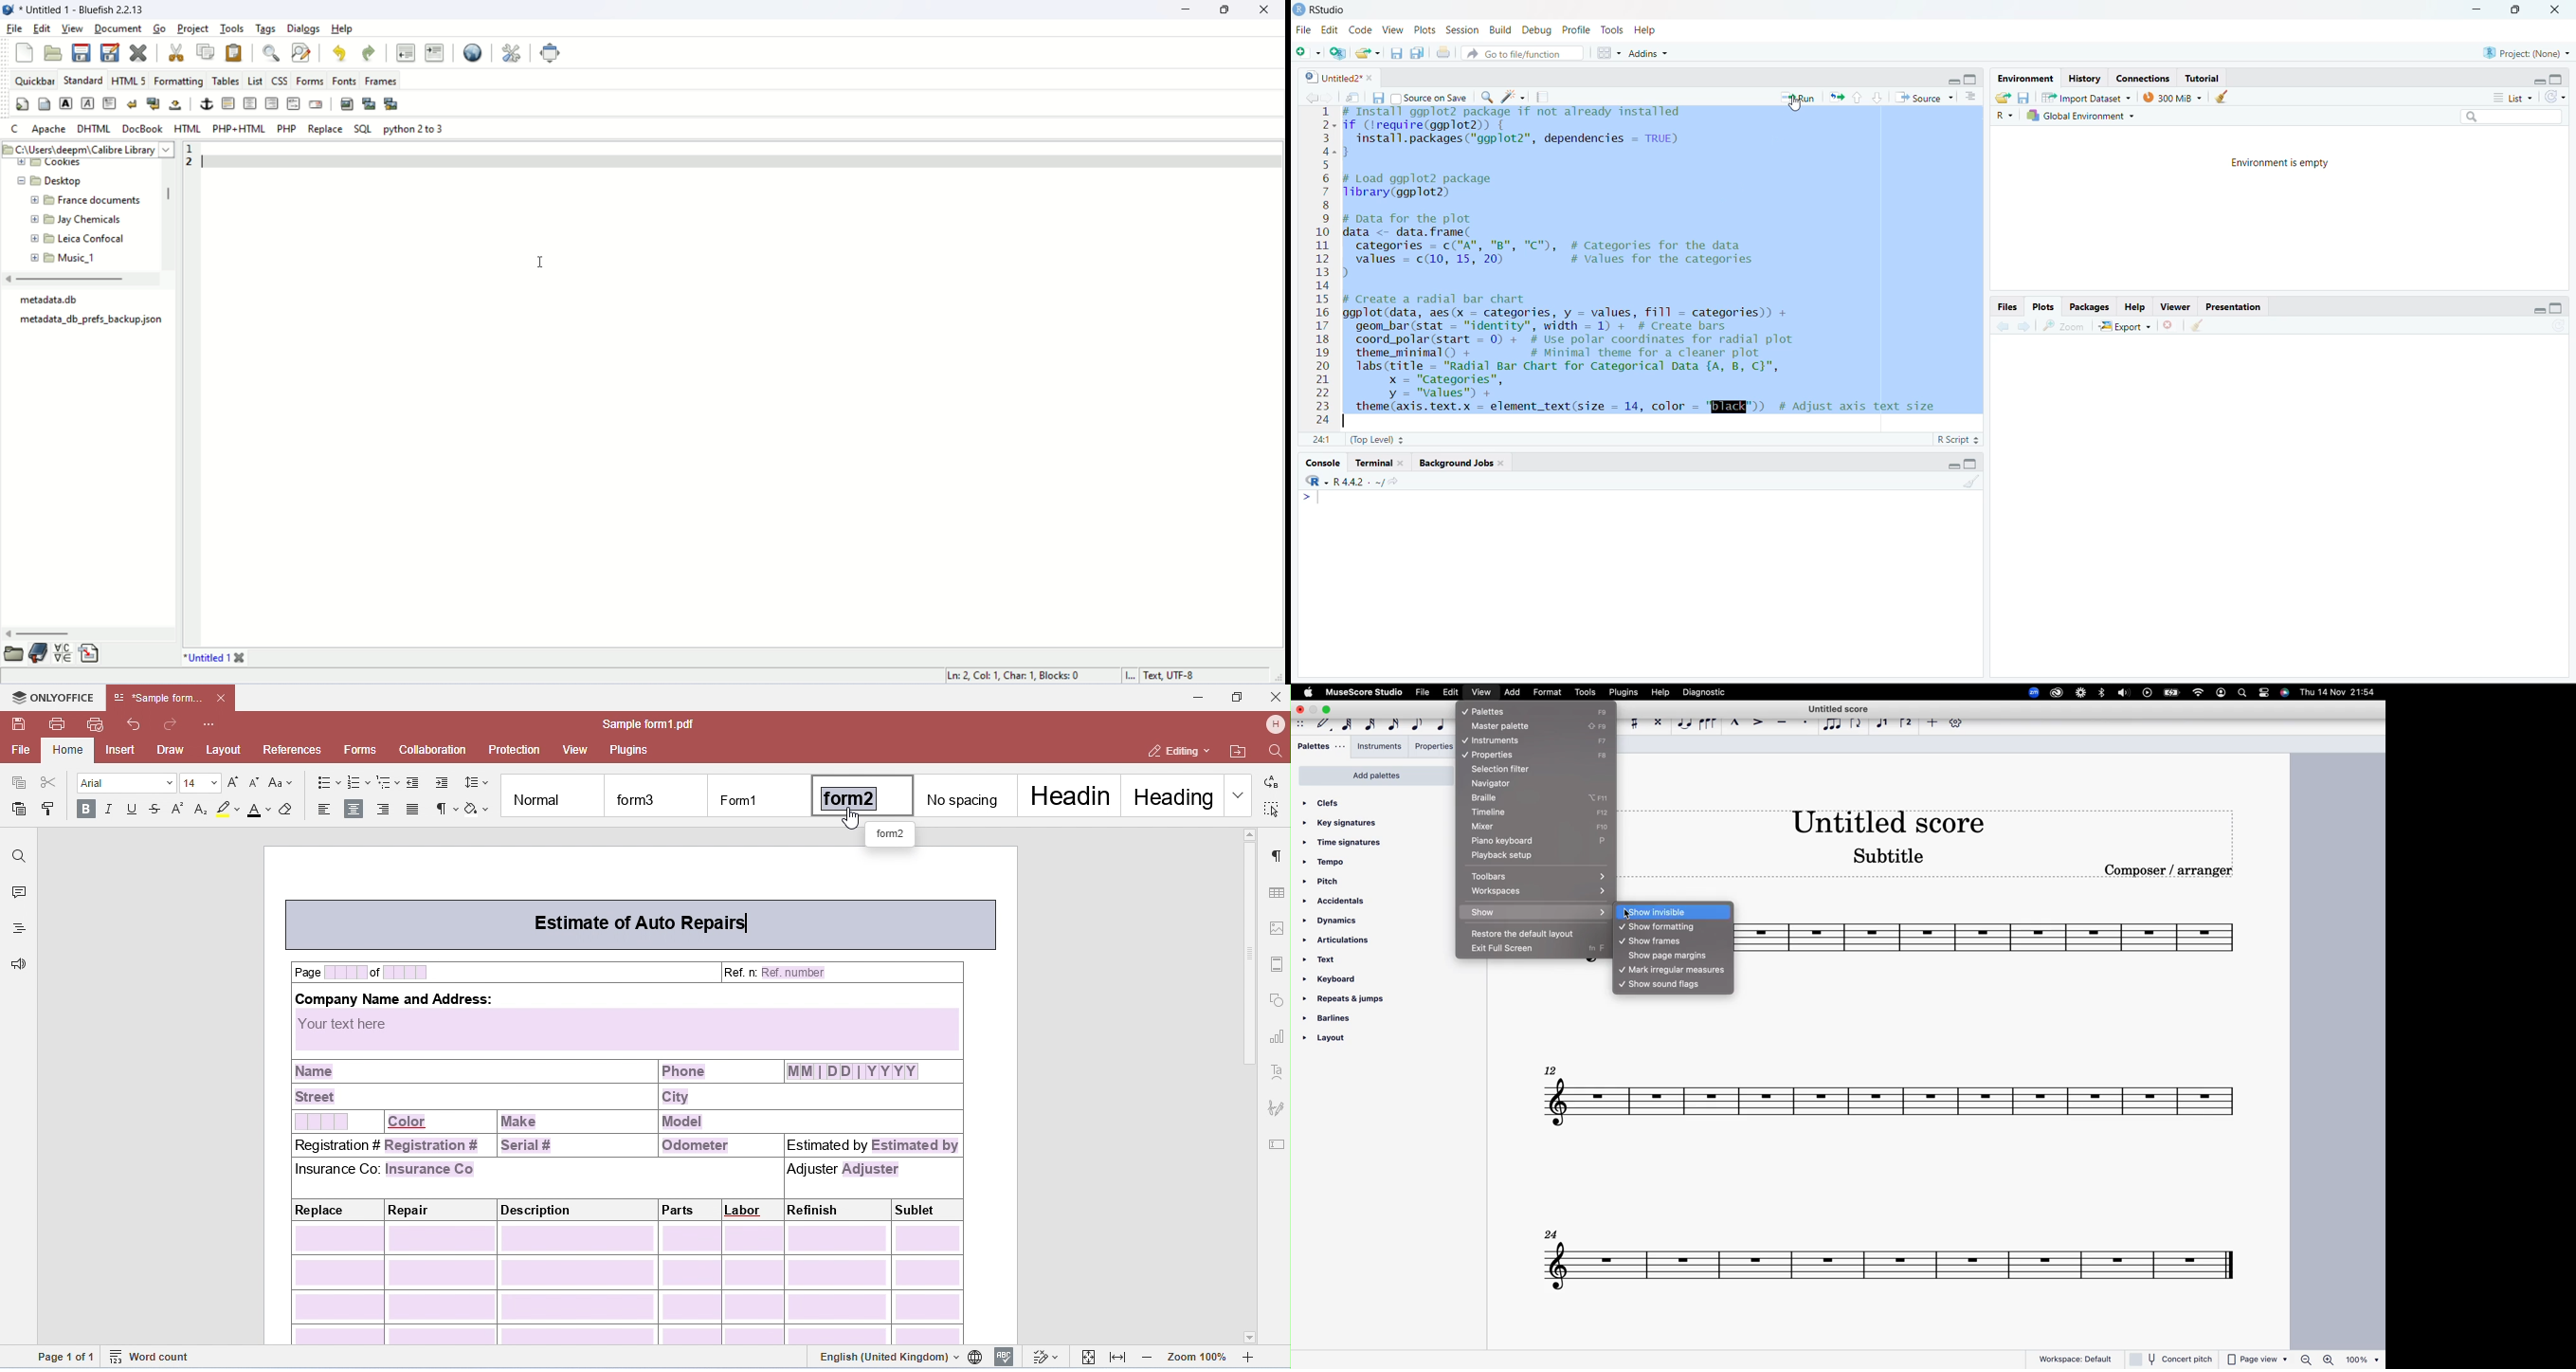  I want to click on R Script , so click(1953, 439).